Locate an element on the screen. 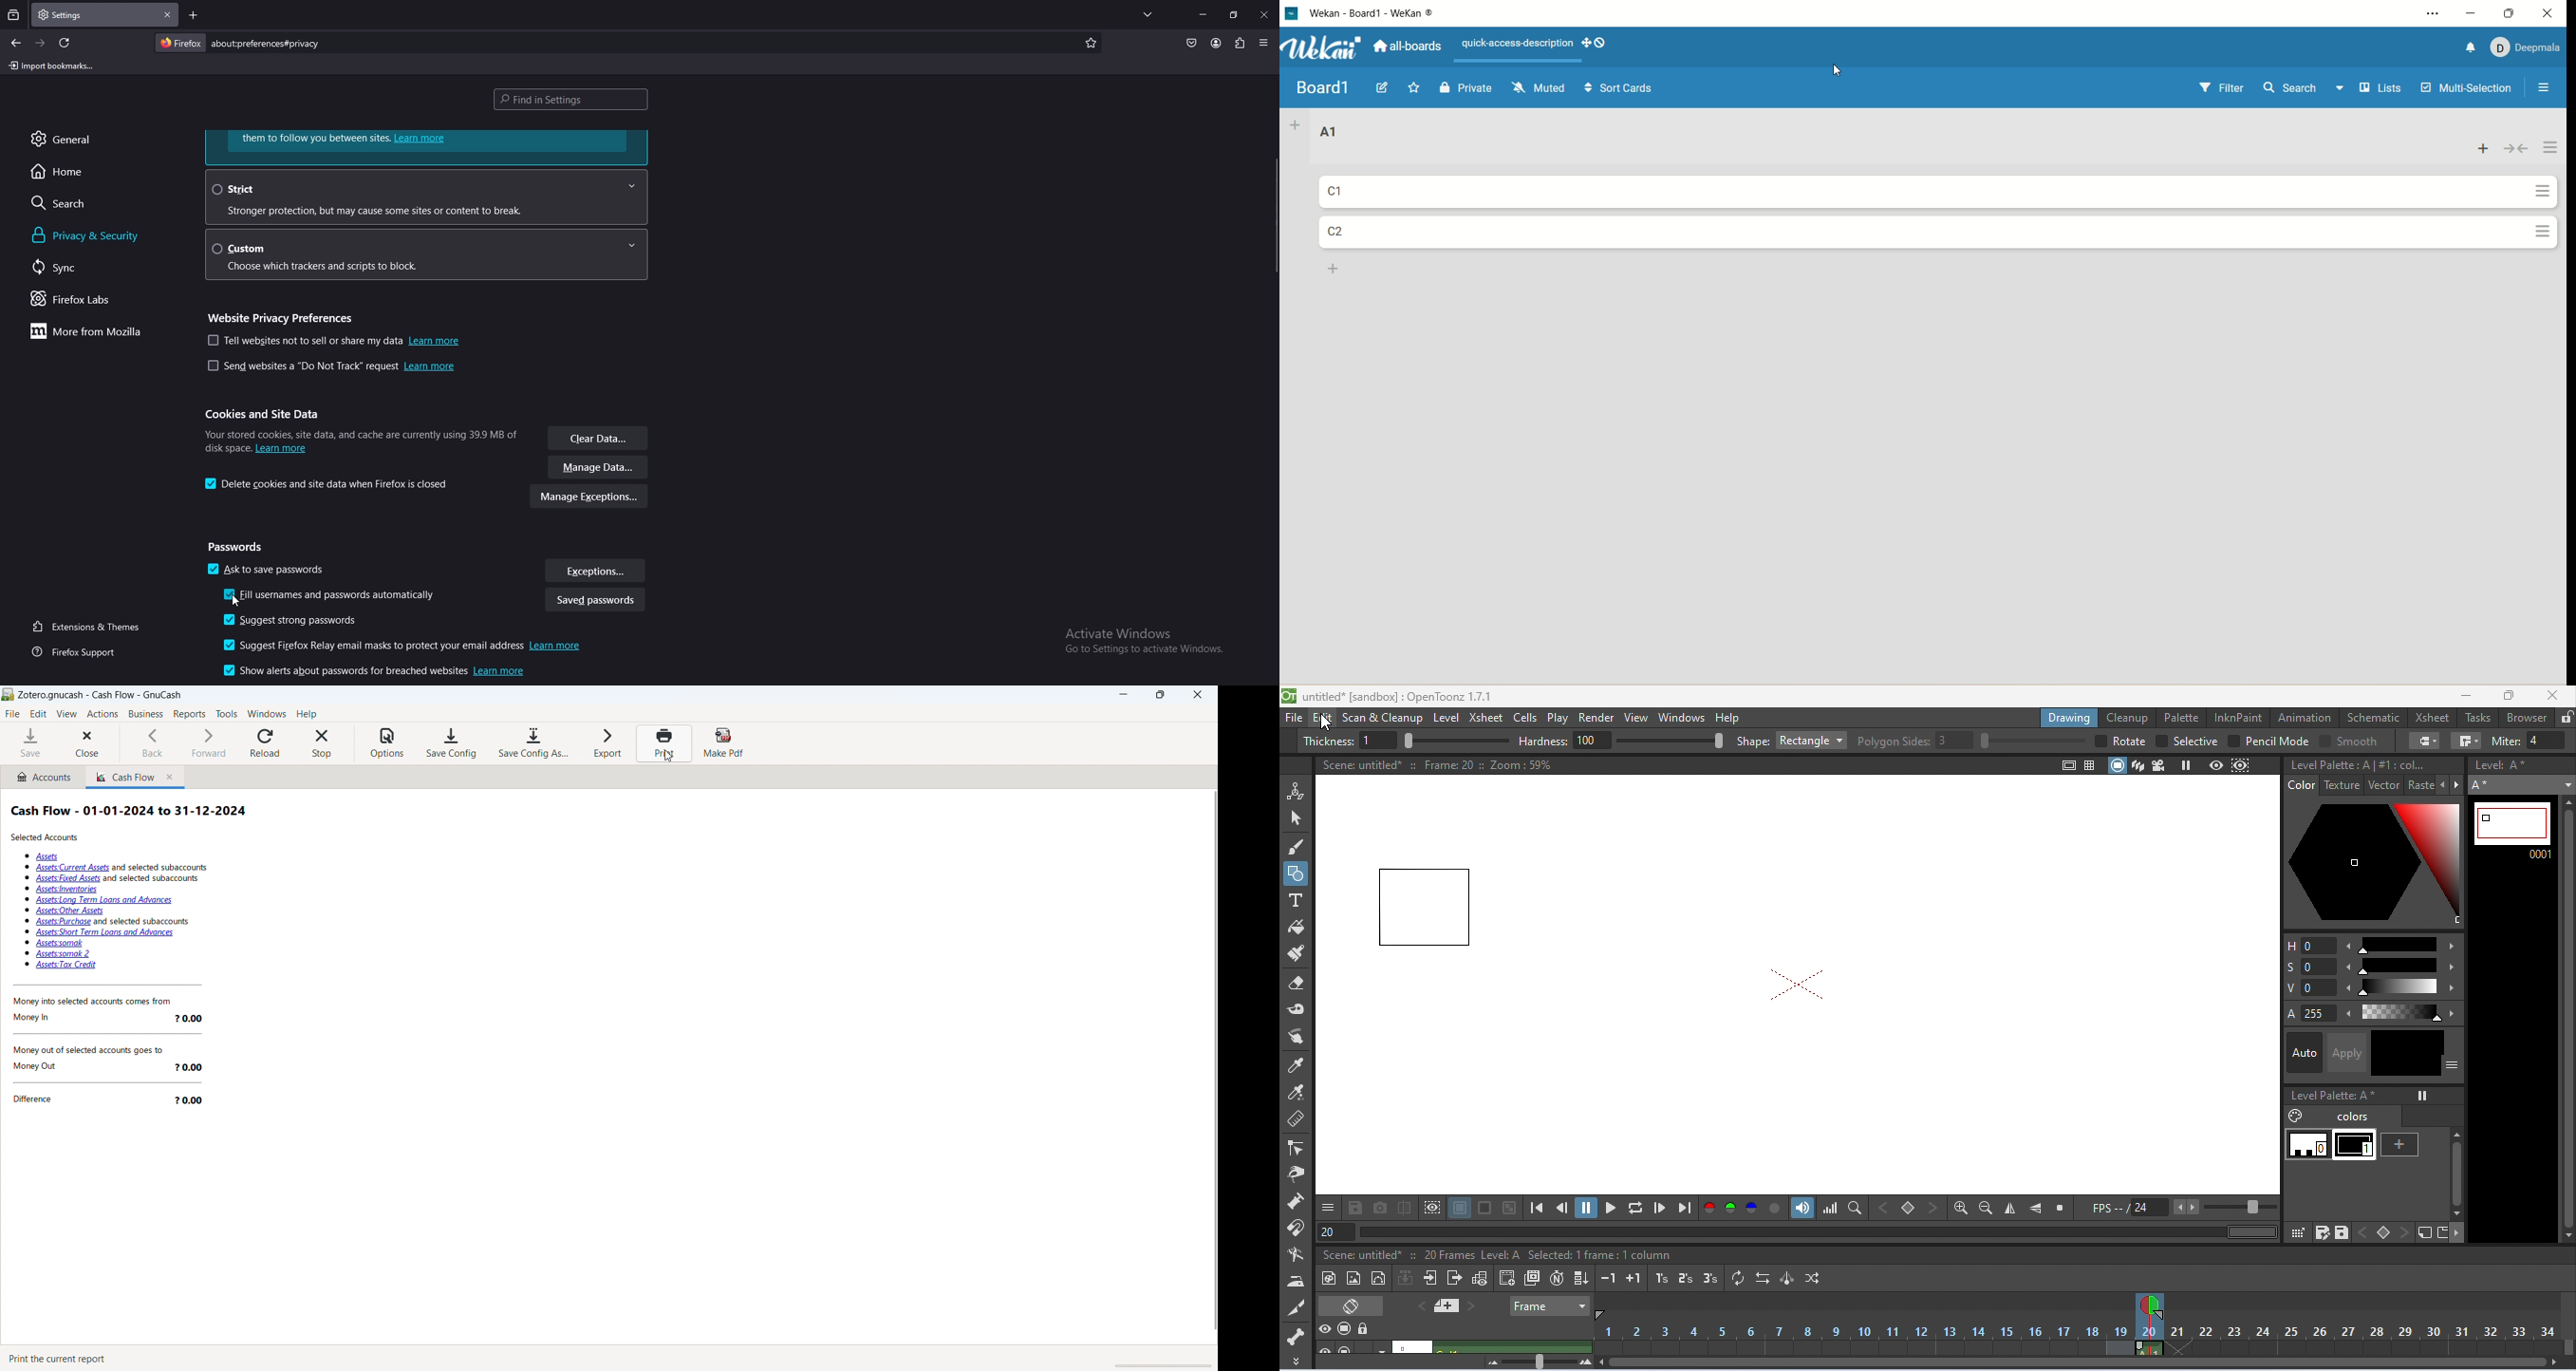 The image size is (2576, 1372). increase step is located at coordinates (1634, 1278).